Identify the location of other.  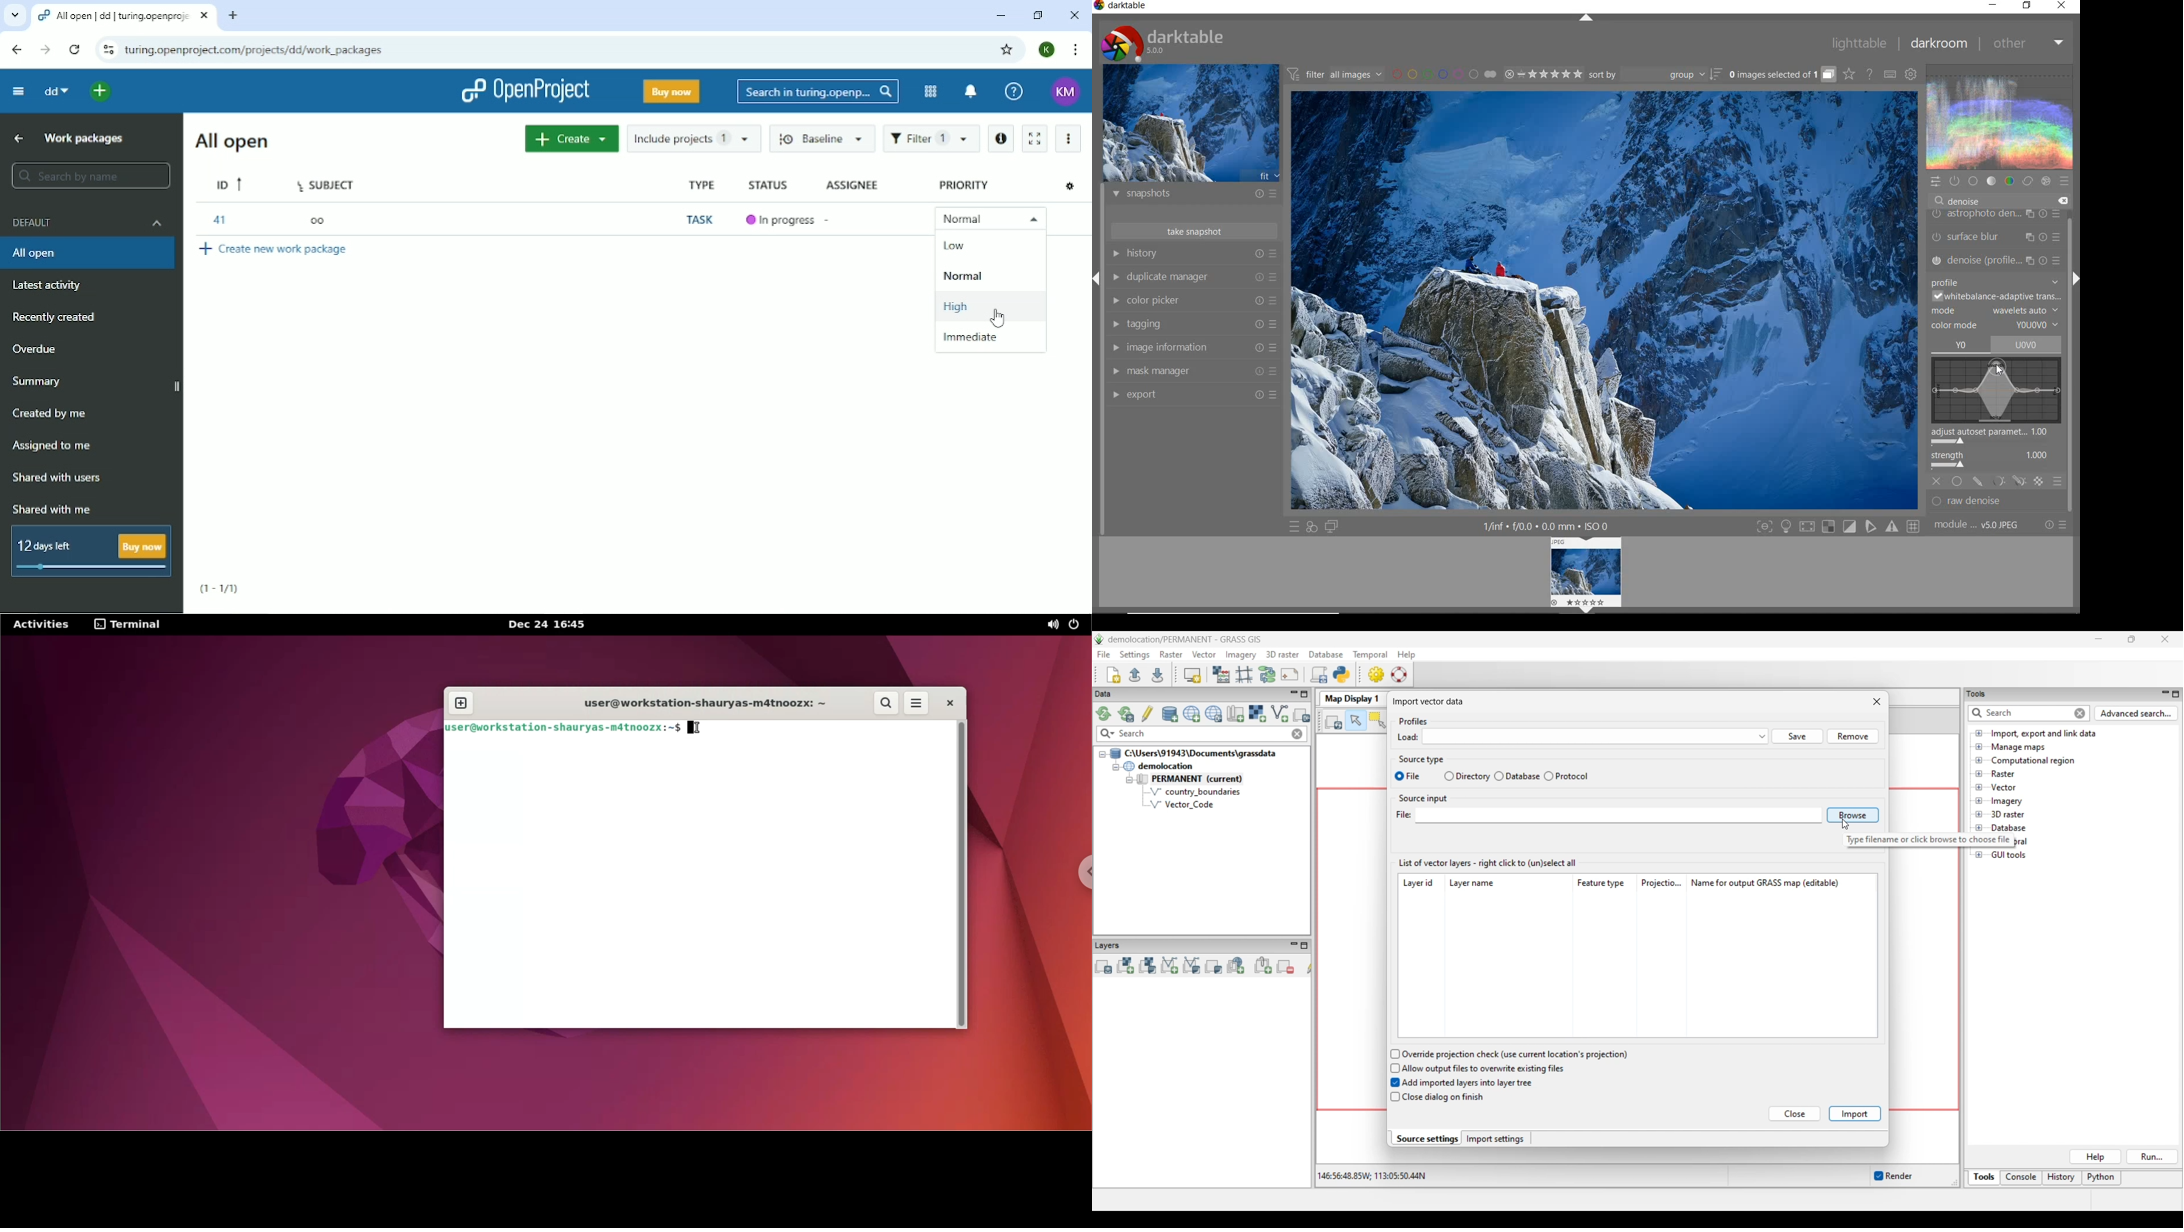
(2028, 45).